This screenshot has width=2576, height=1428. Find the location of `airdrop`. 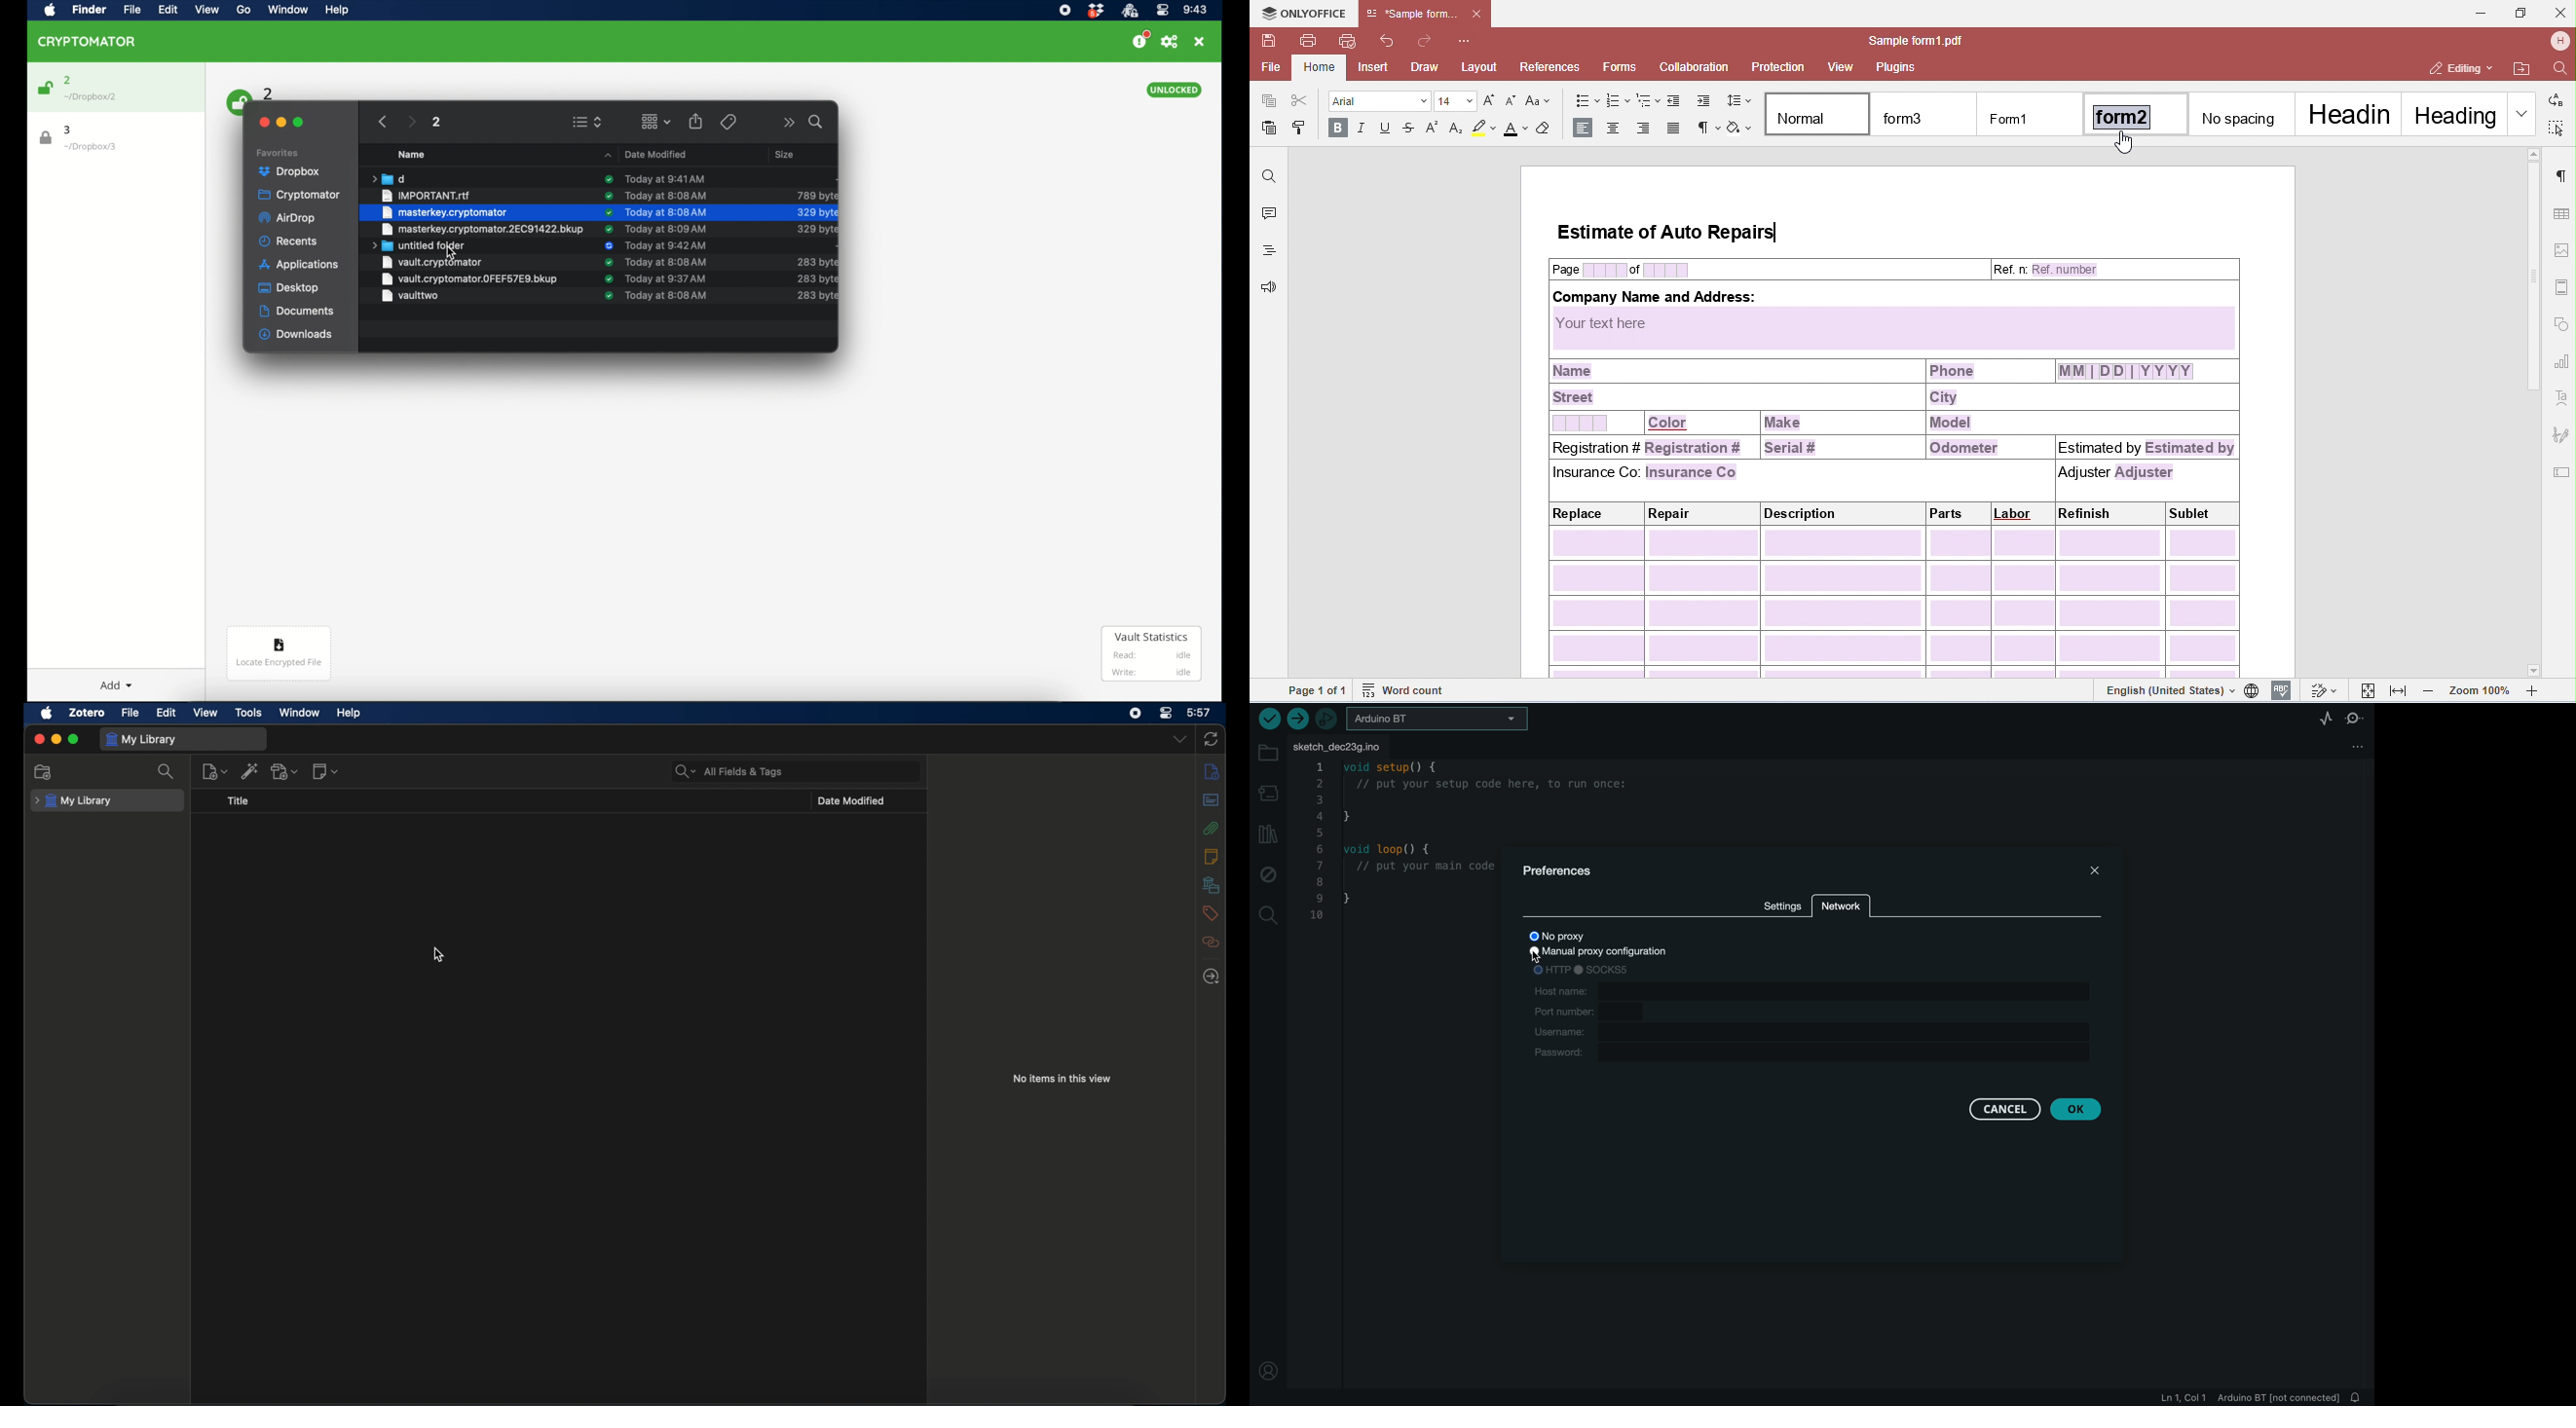

airdrop is located at coordinates (286, 218).